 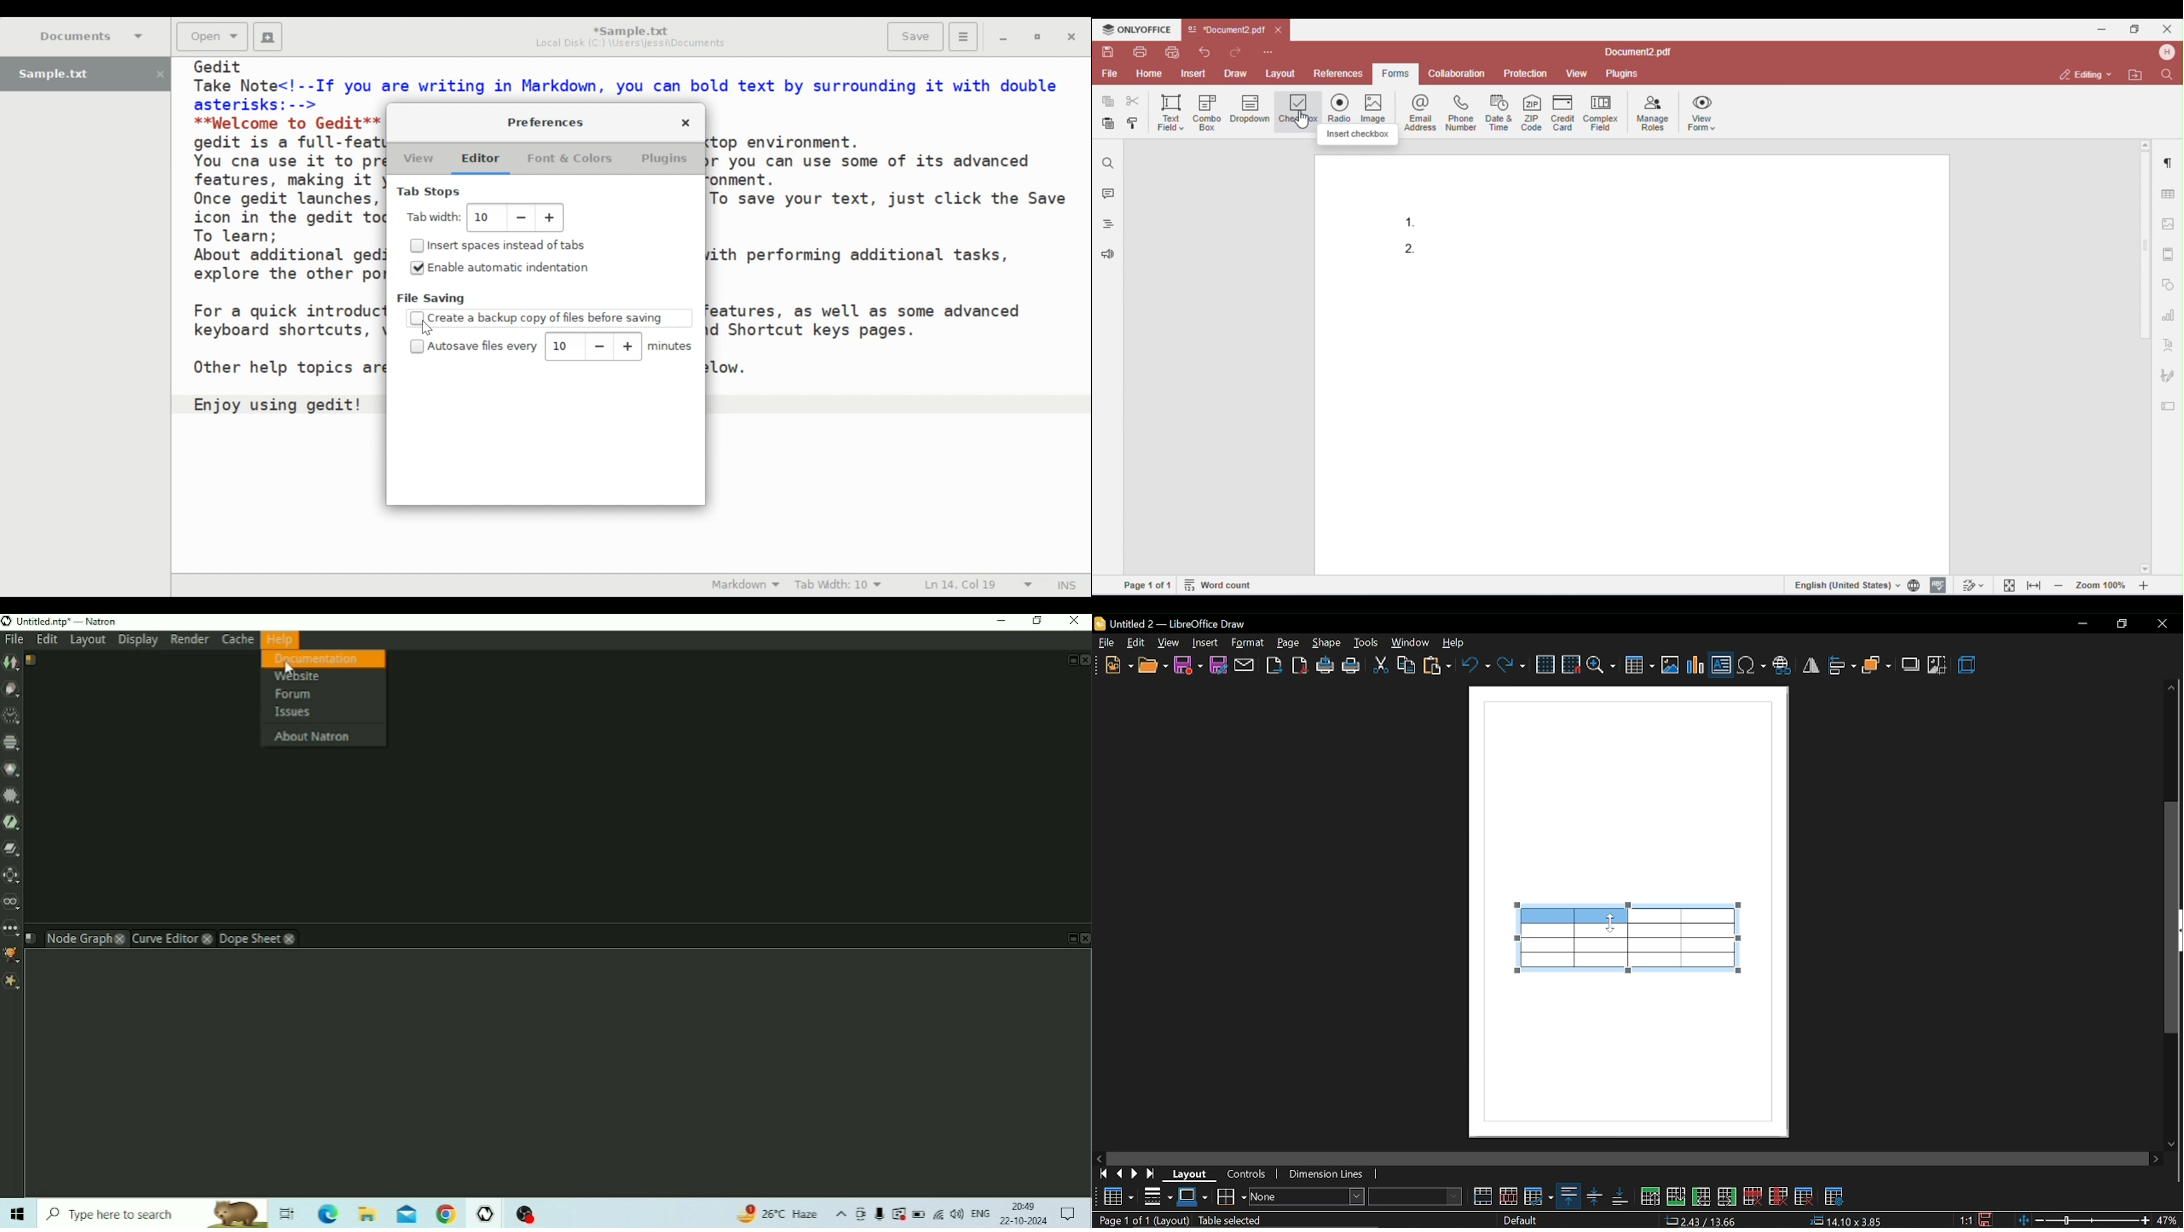 I want to click on paste, so click(x=1438, y=665).